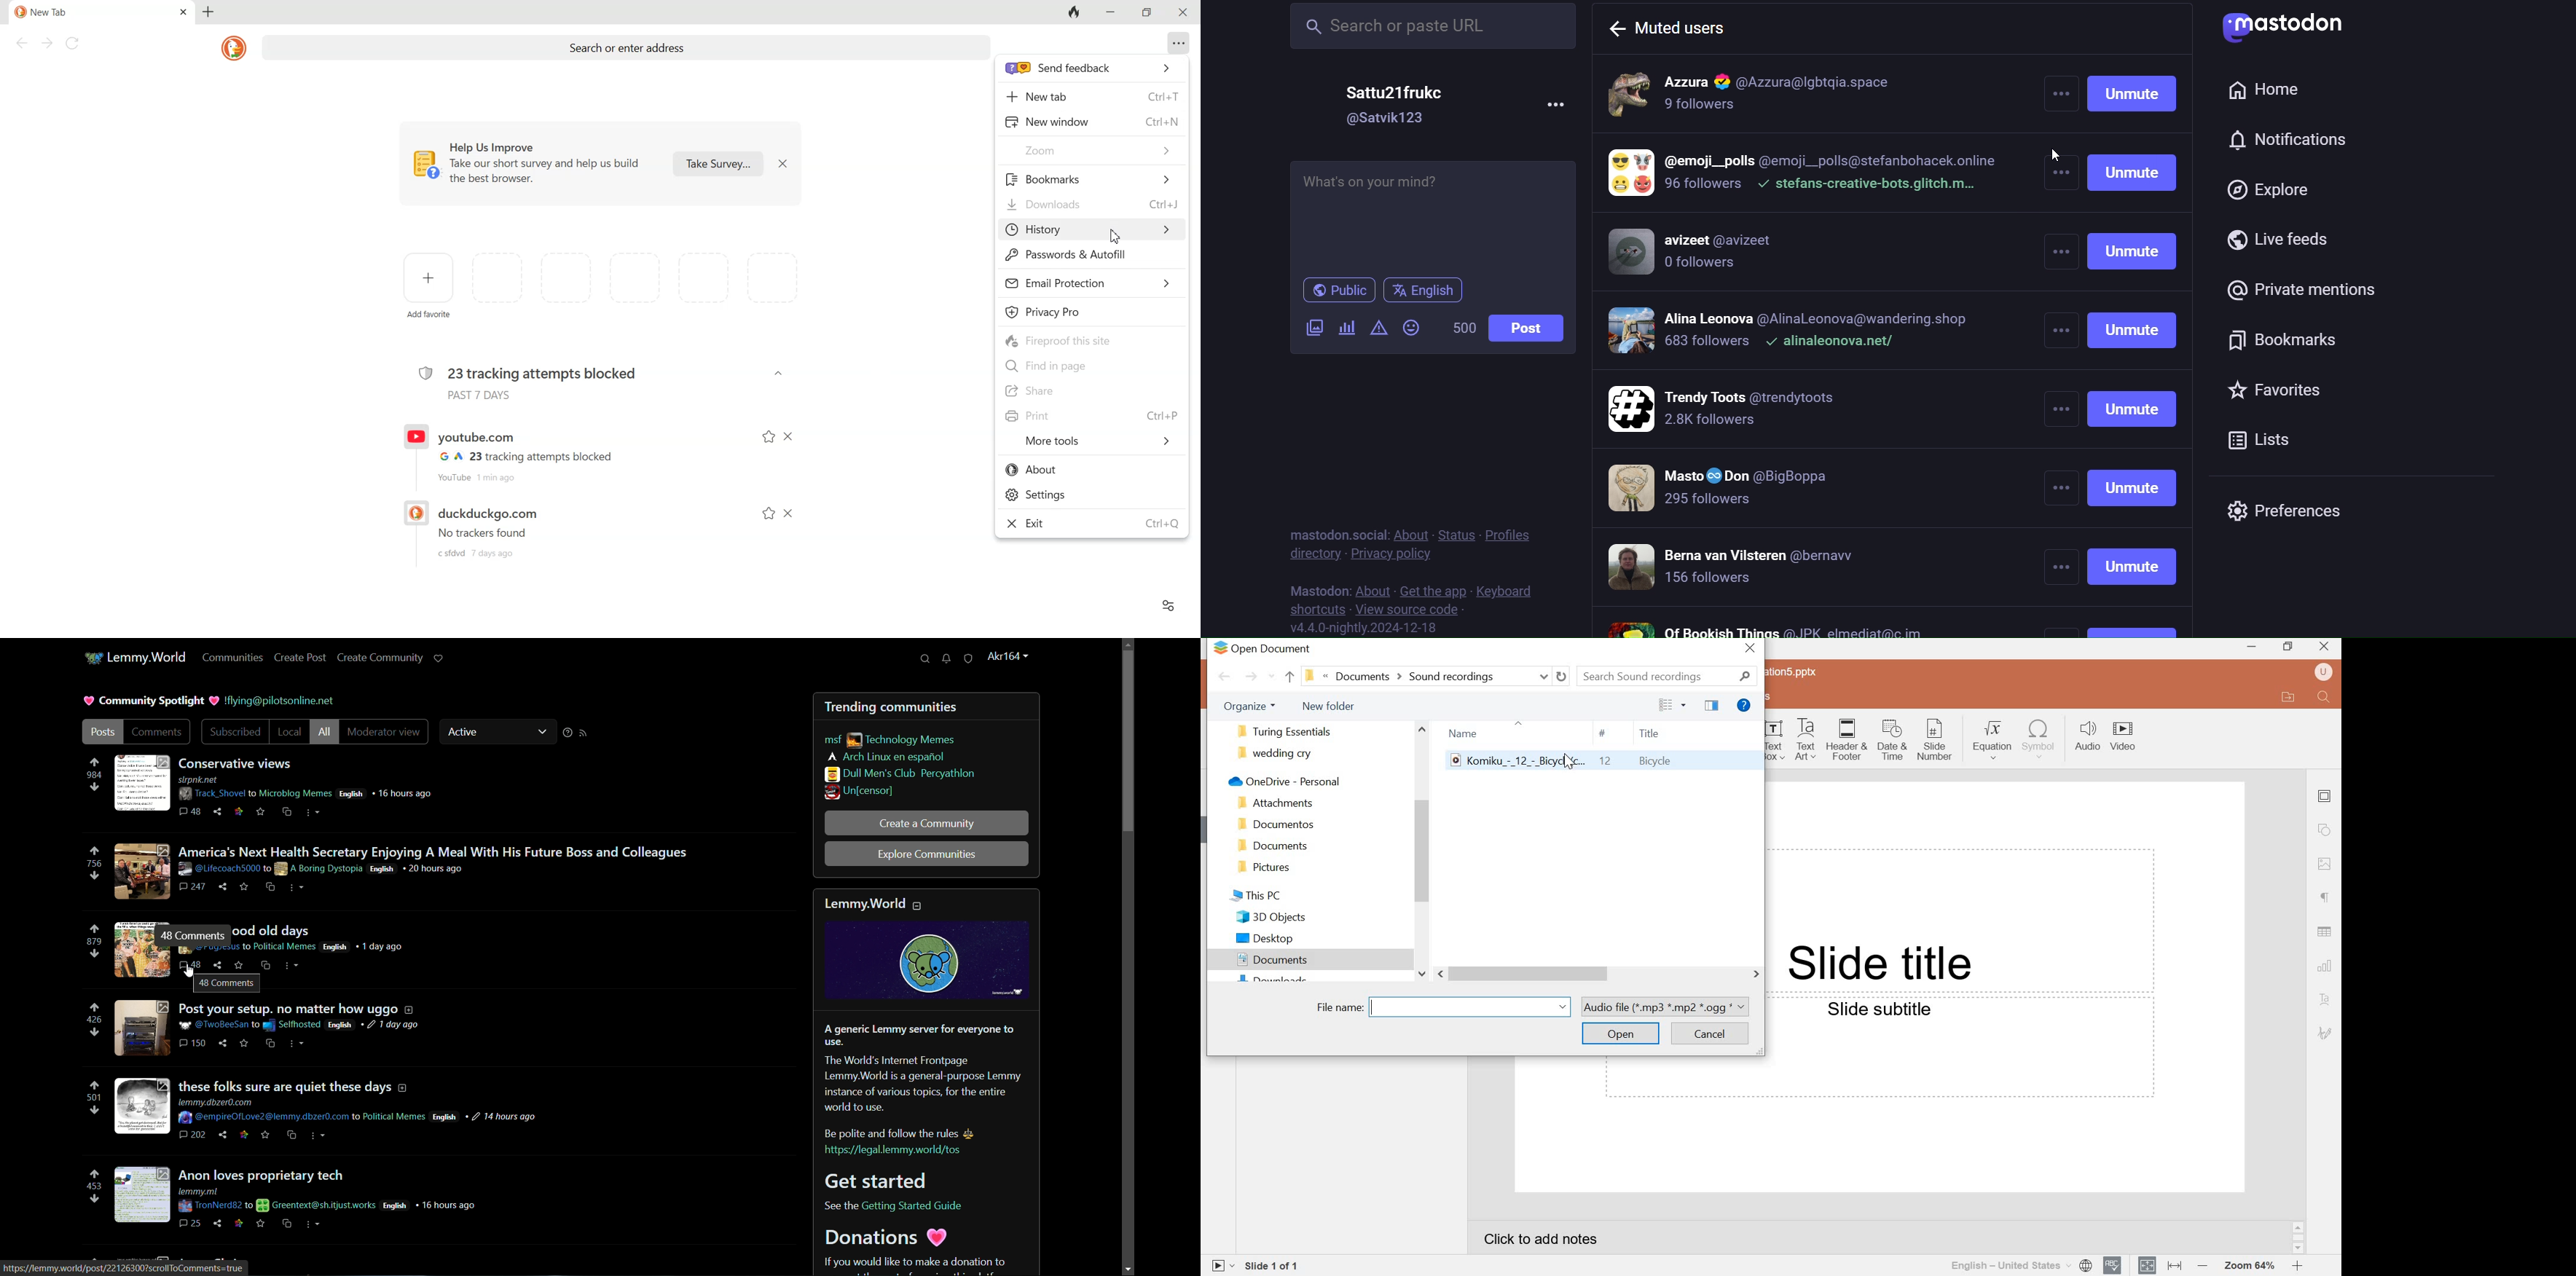  What do you see at coordinates (1094, 391) in the screenshot?
I see `Share` at bounding box center [1094, 391].